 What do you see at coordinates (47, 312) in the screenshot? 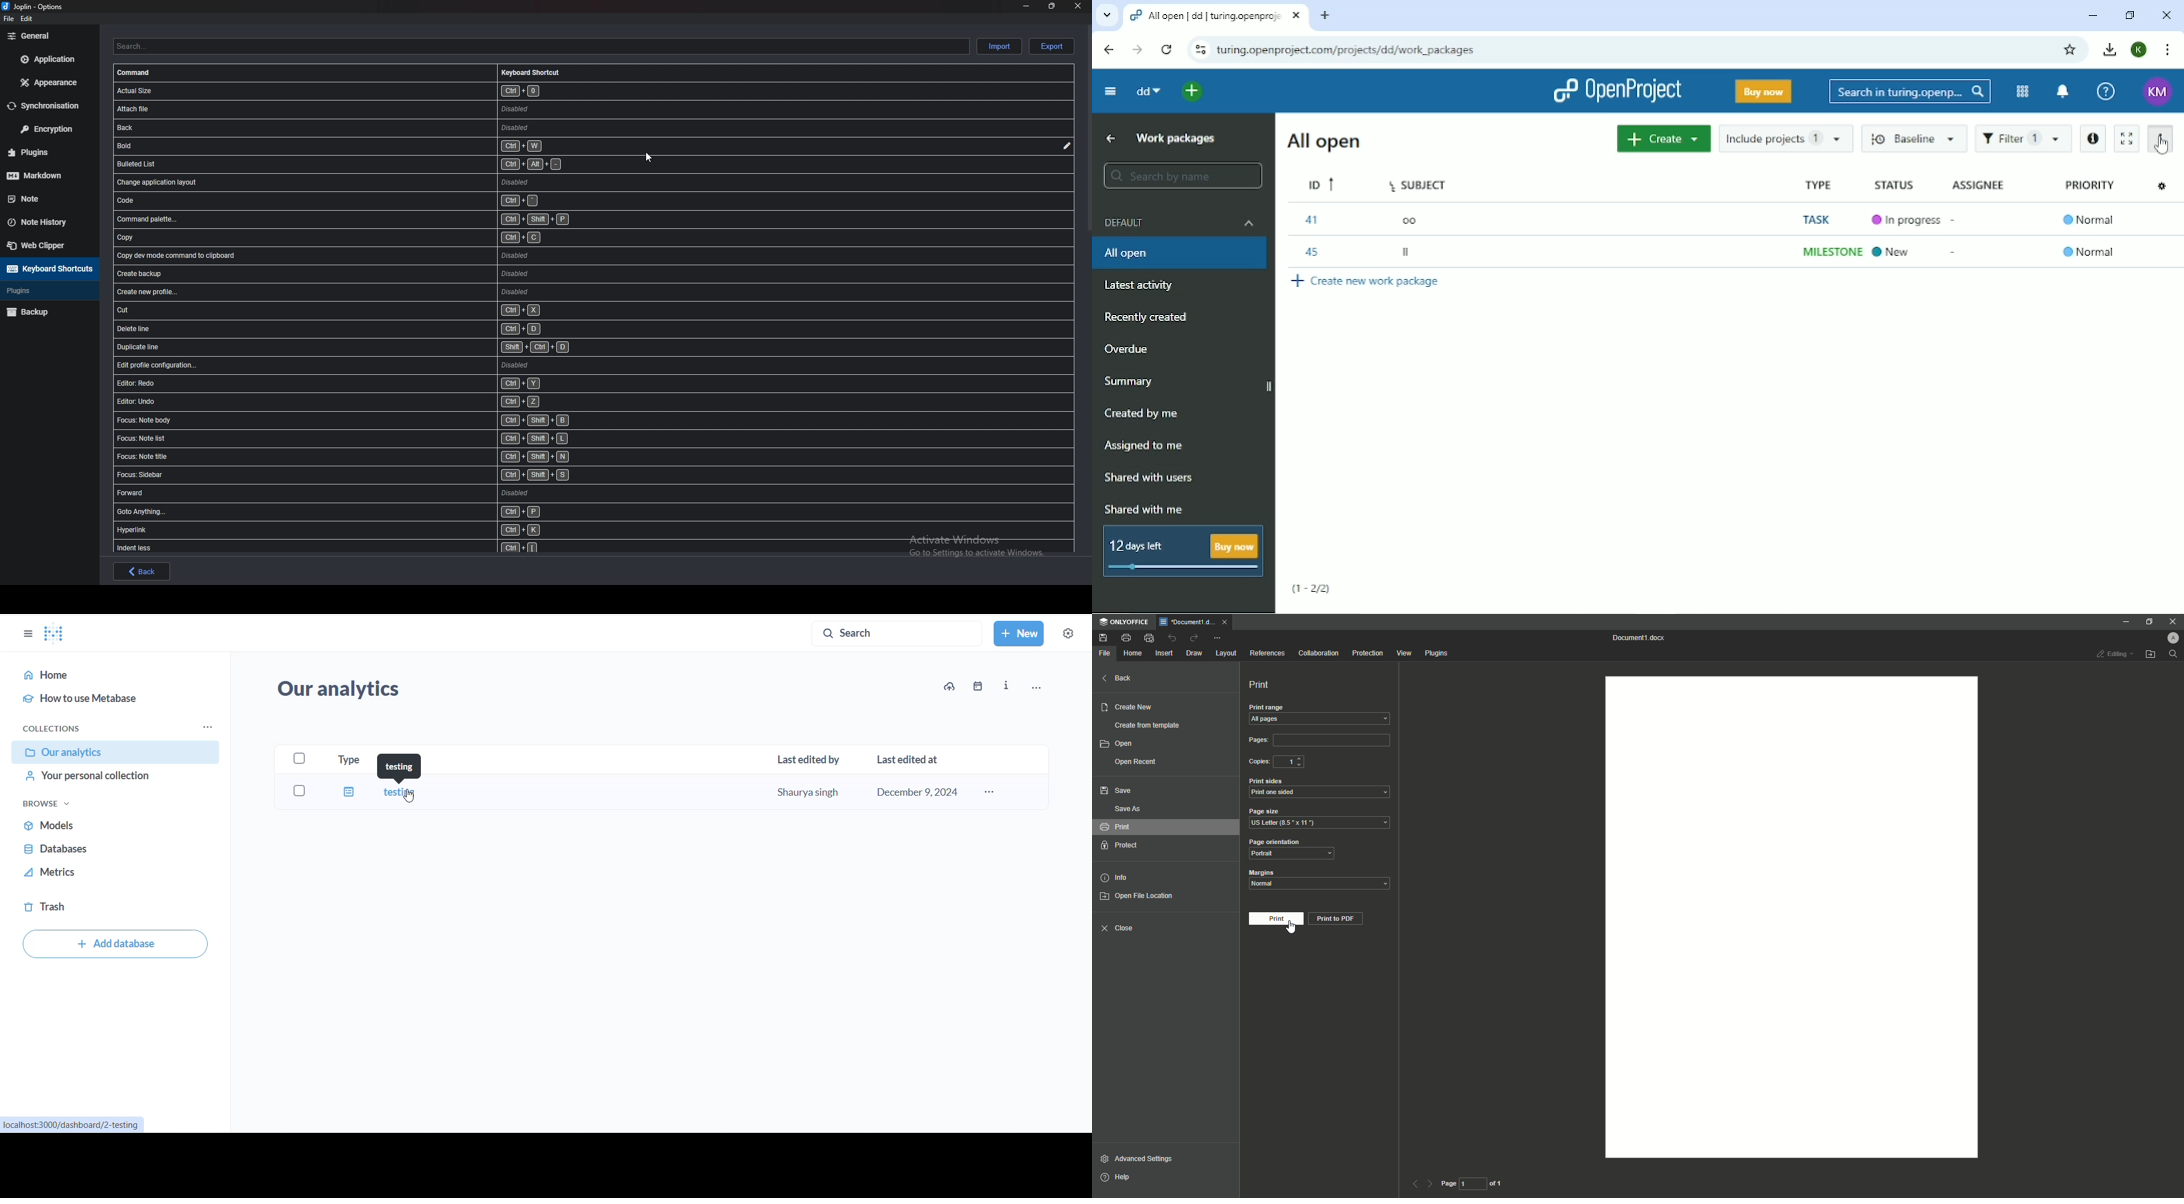
I see `Backup` at bounding box center [47, 312].